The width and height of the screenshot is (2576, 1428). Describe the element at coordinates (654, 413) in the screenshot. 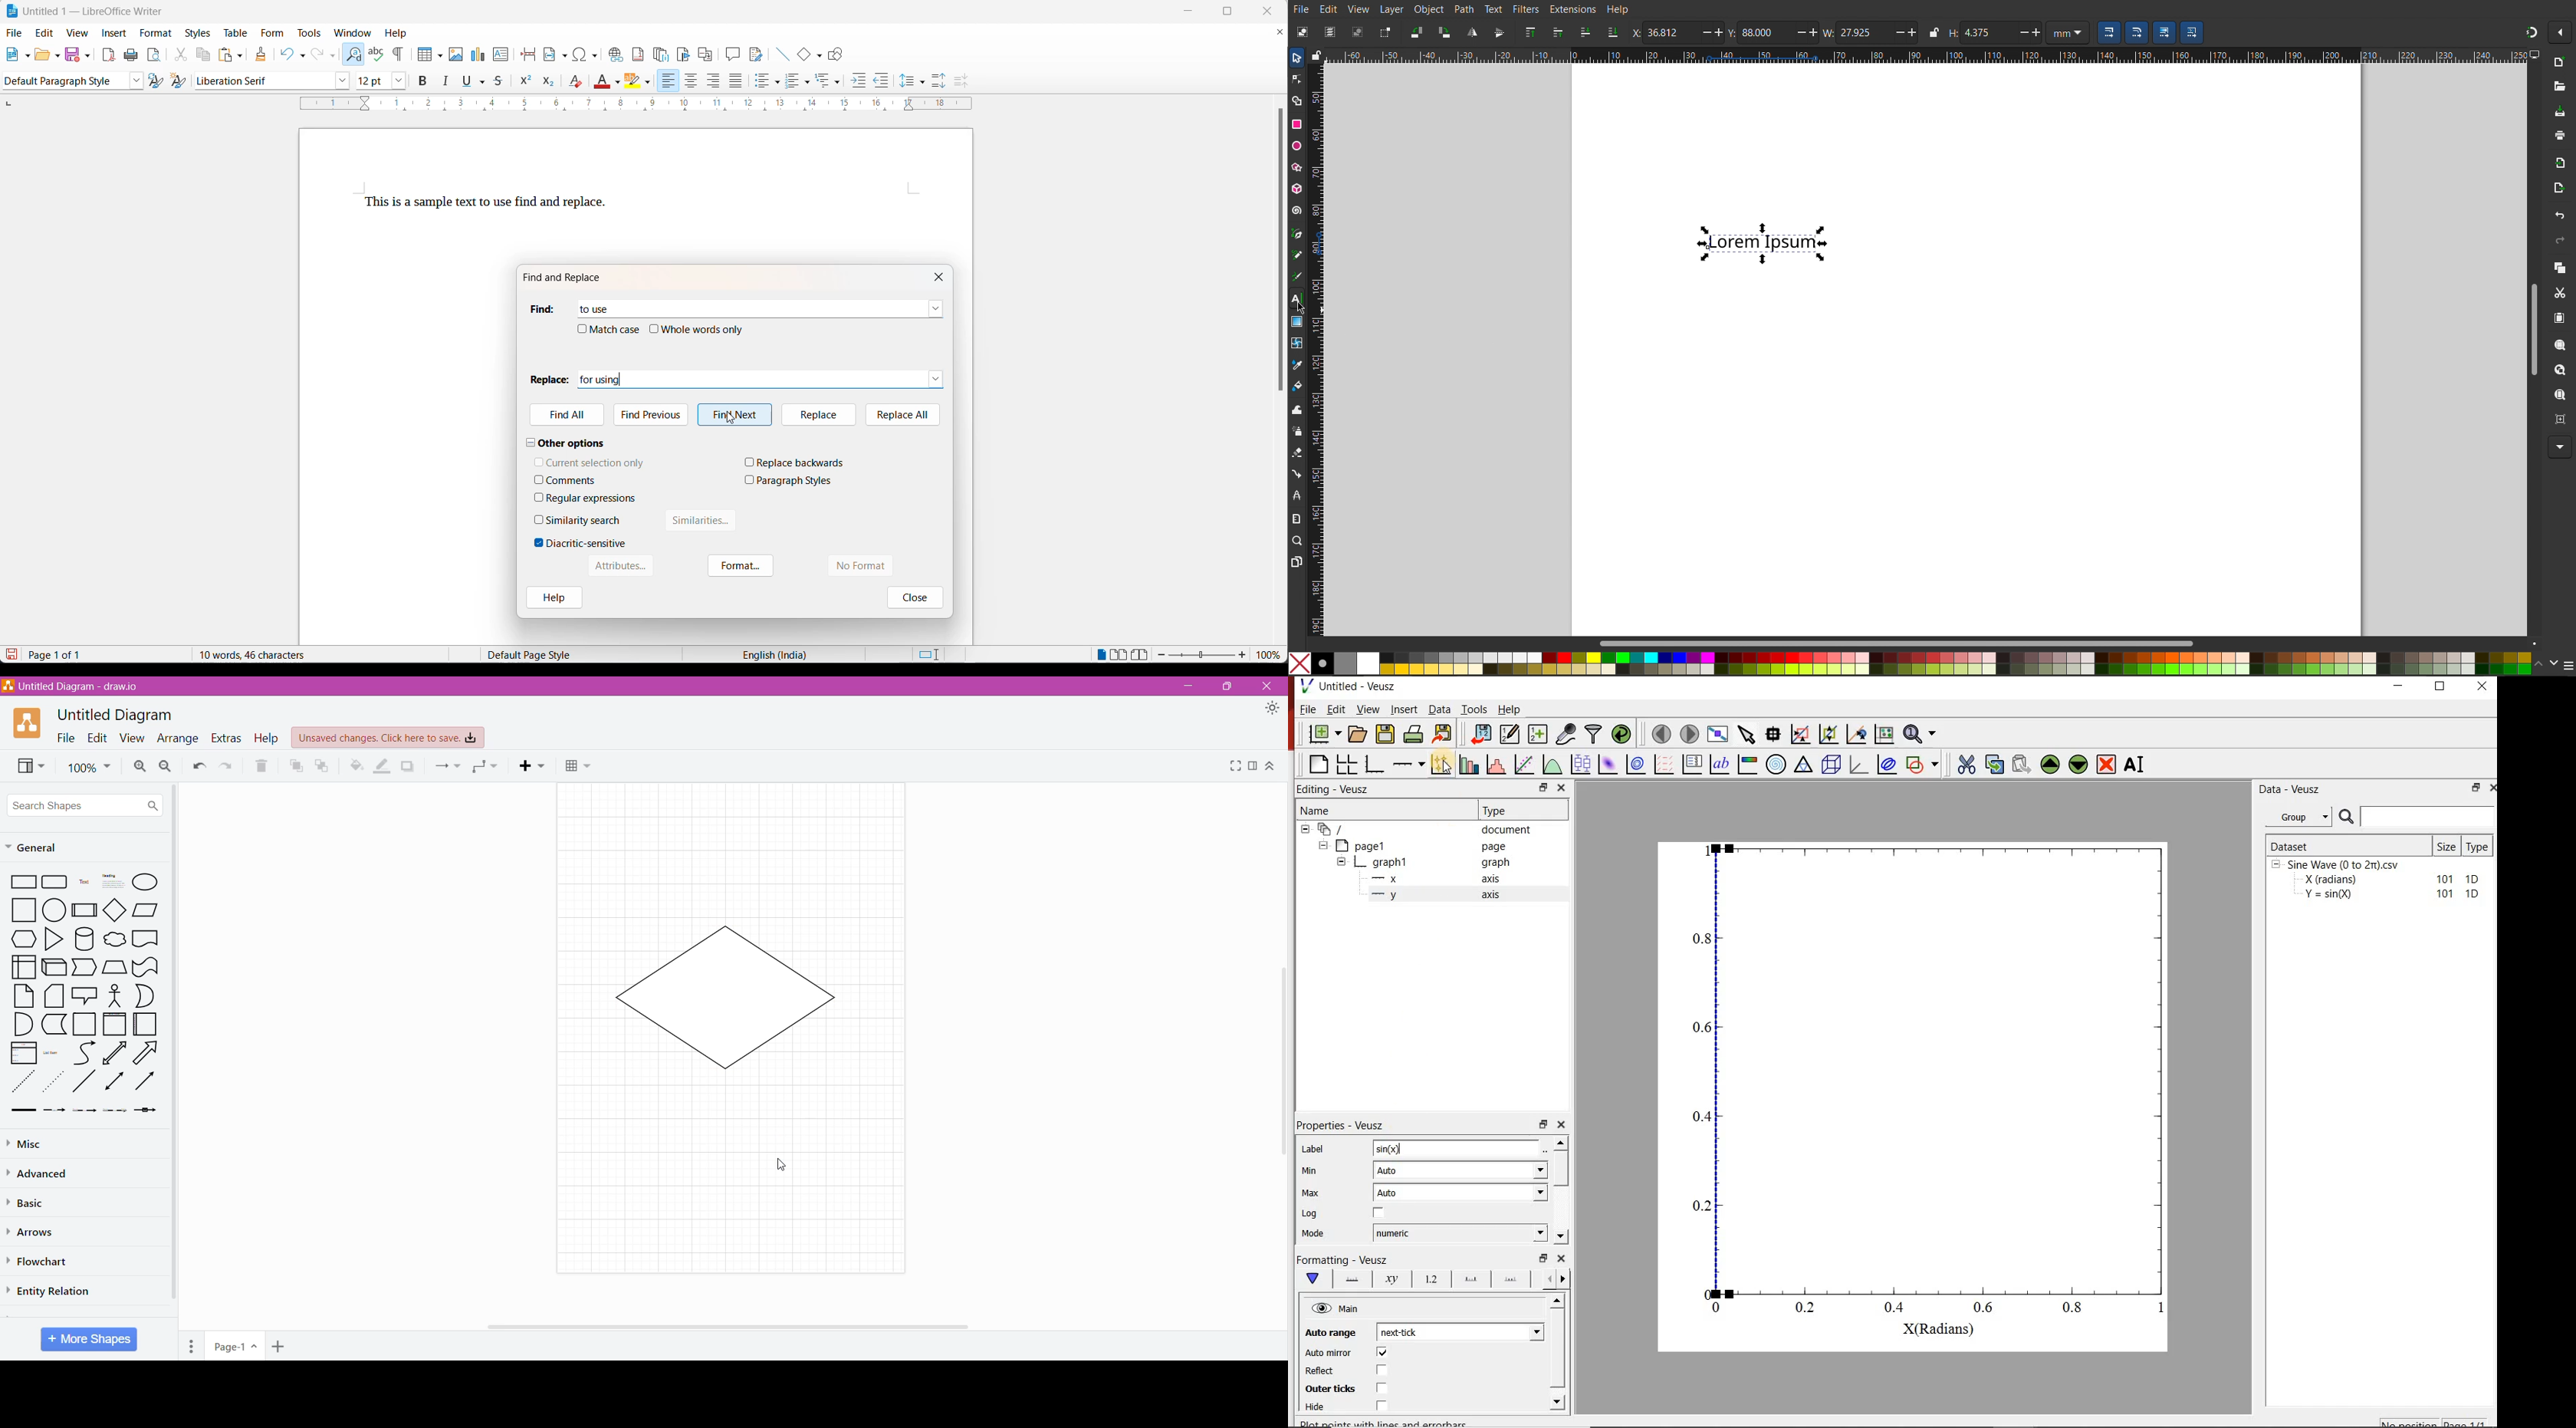

I see `find previous` at that location.